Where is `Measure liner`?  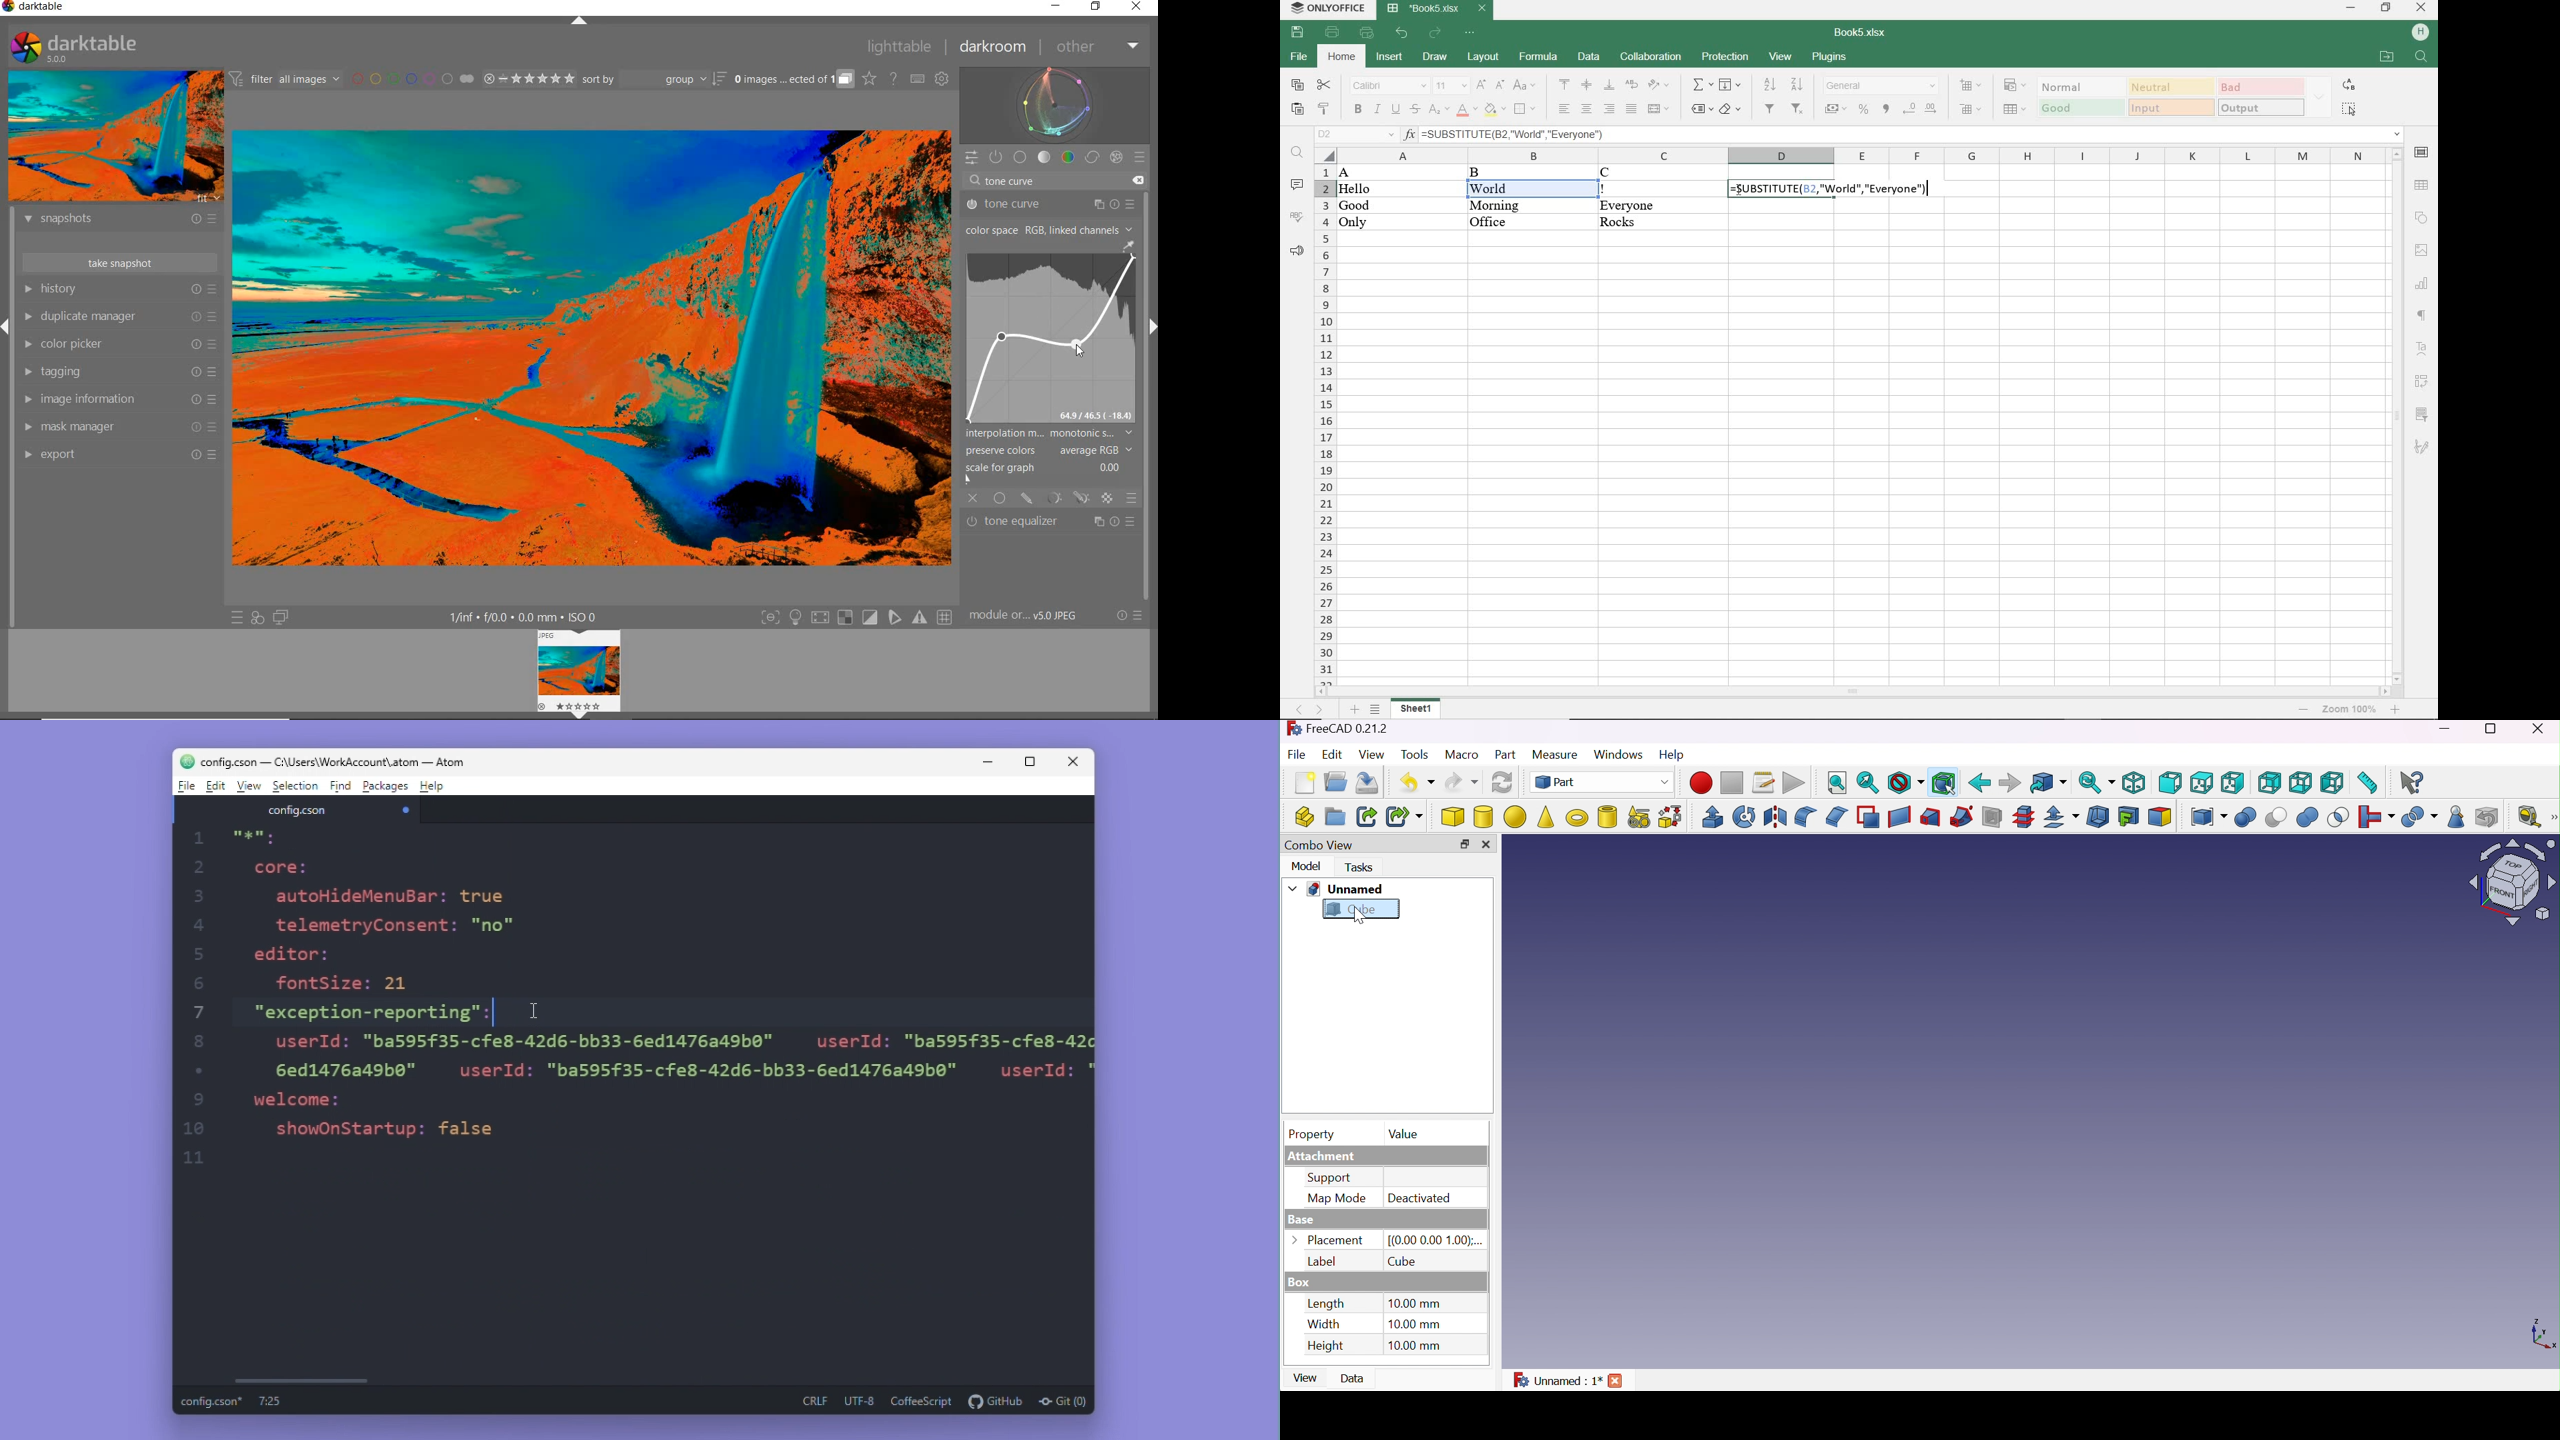
Measure liner is located at coordinates (2527, 817).